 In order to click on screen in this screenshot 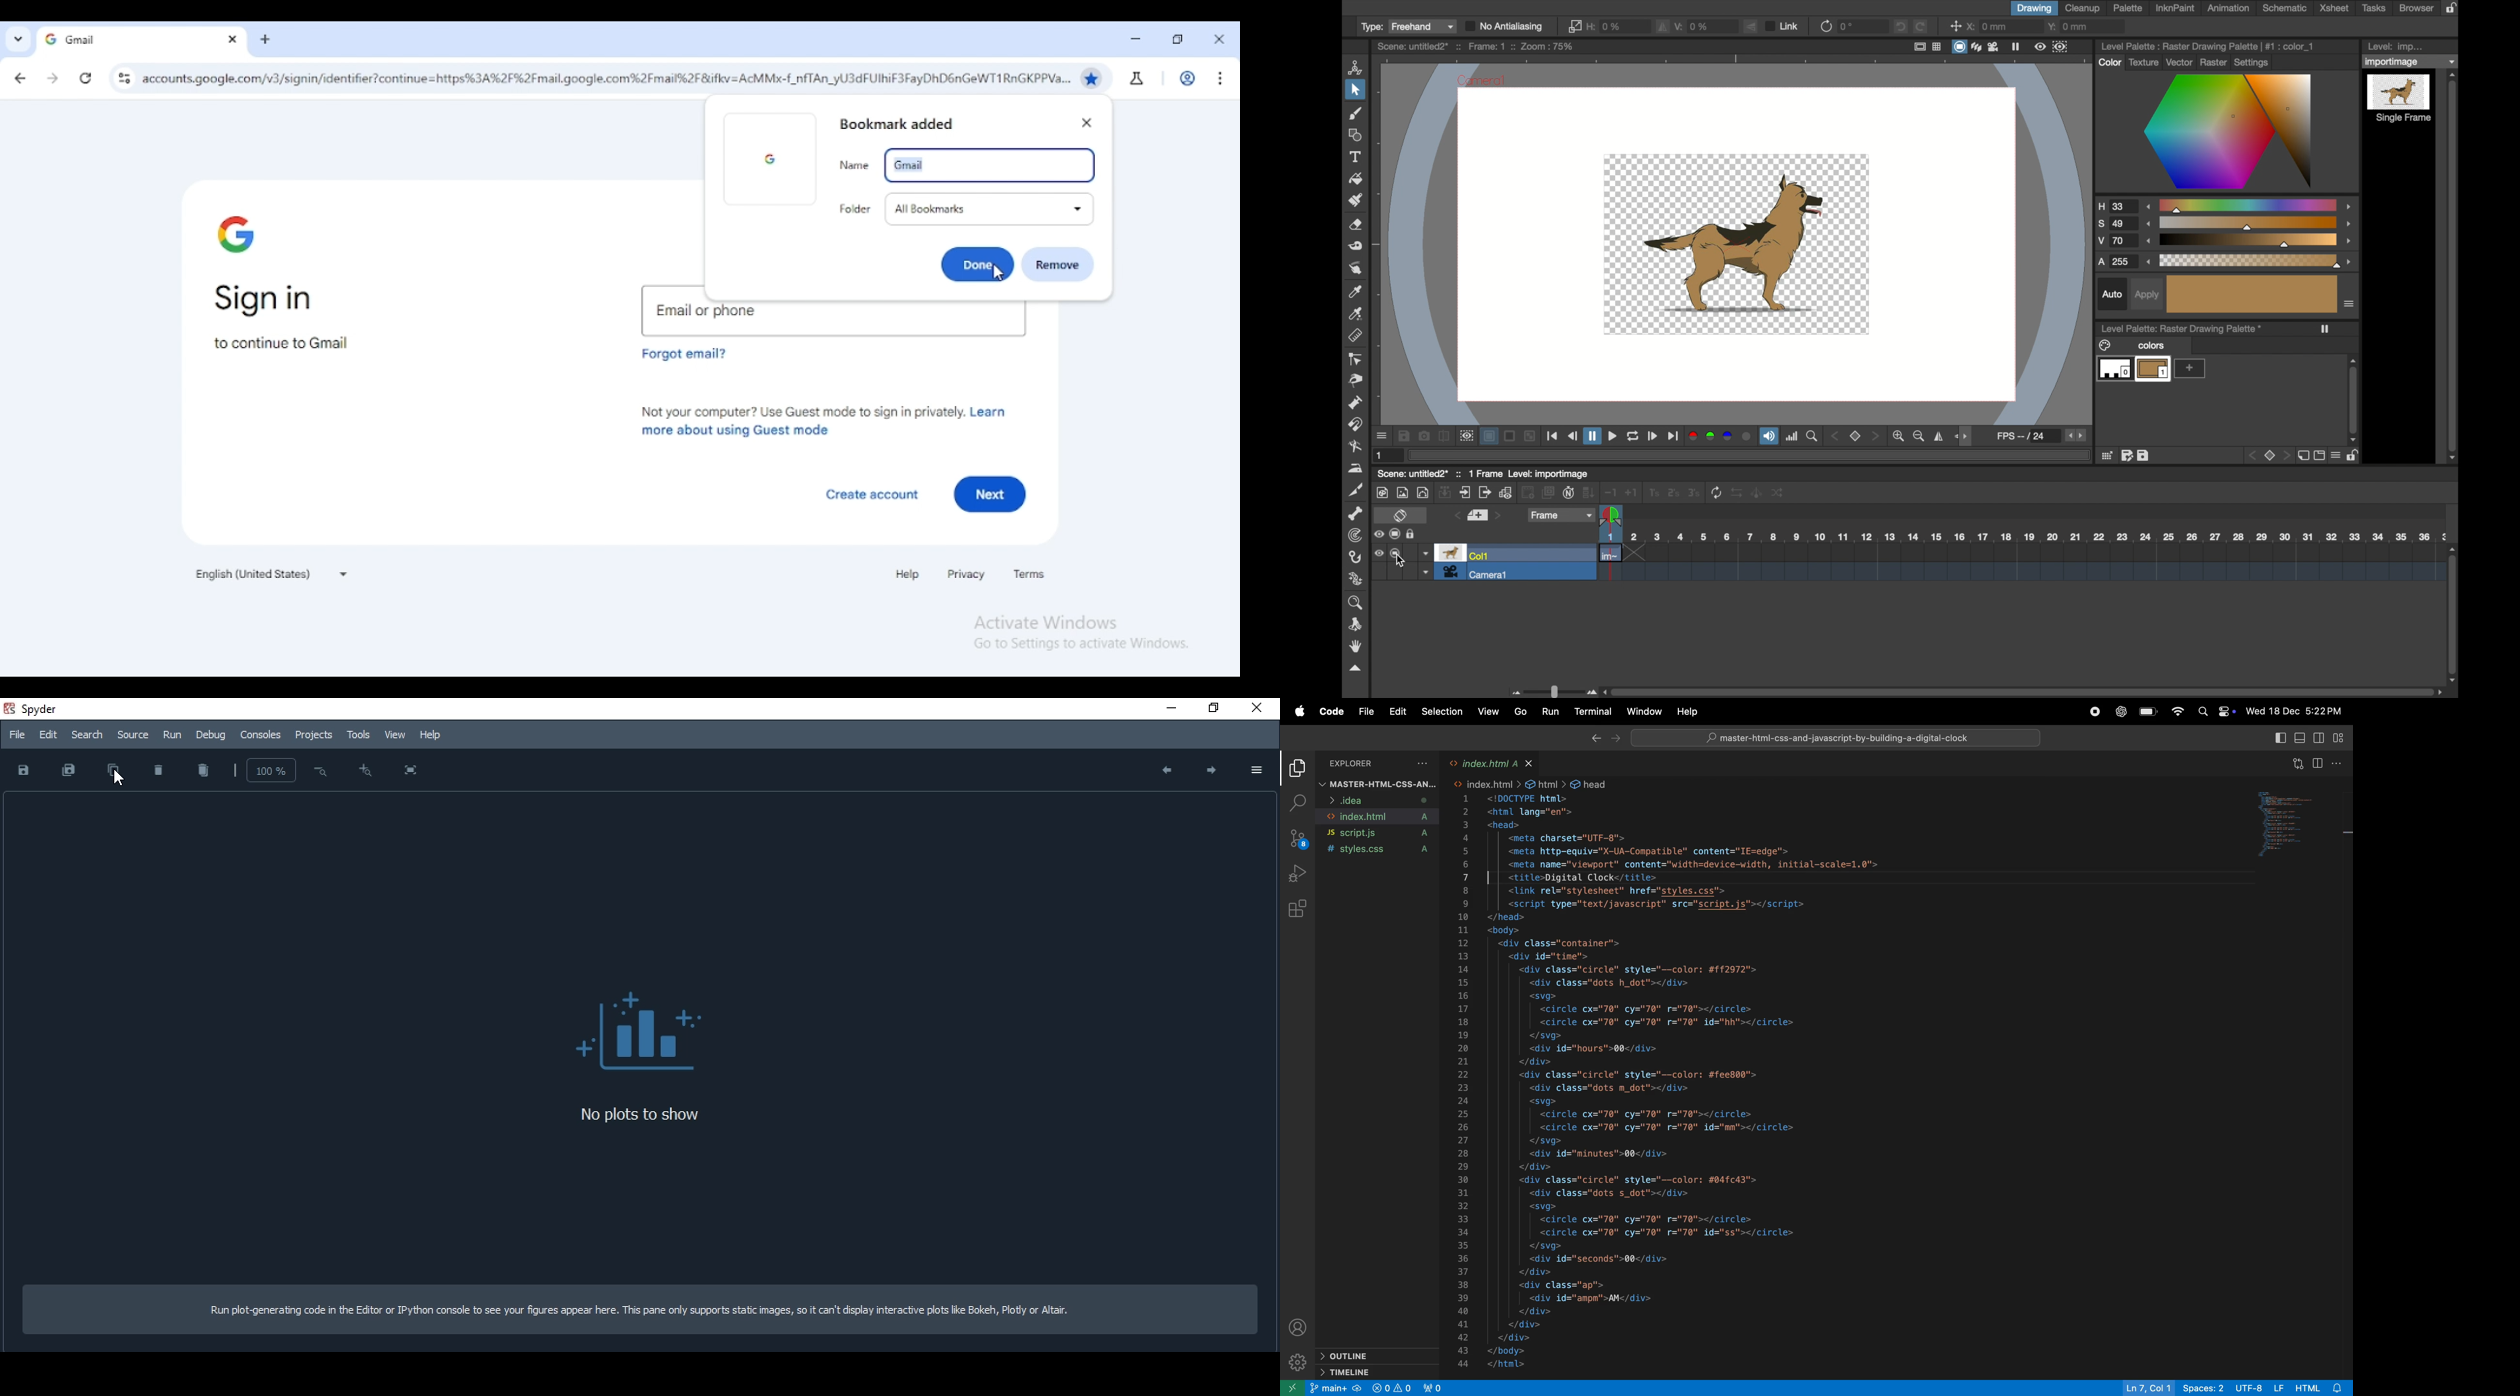, I will do `click(1396, 534)`.